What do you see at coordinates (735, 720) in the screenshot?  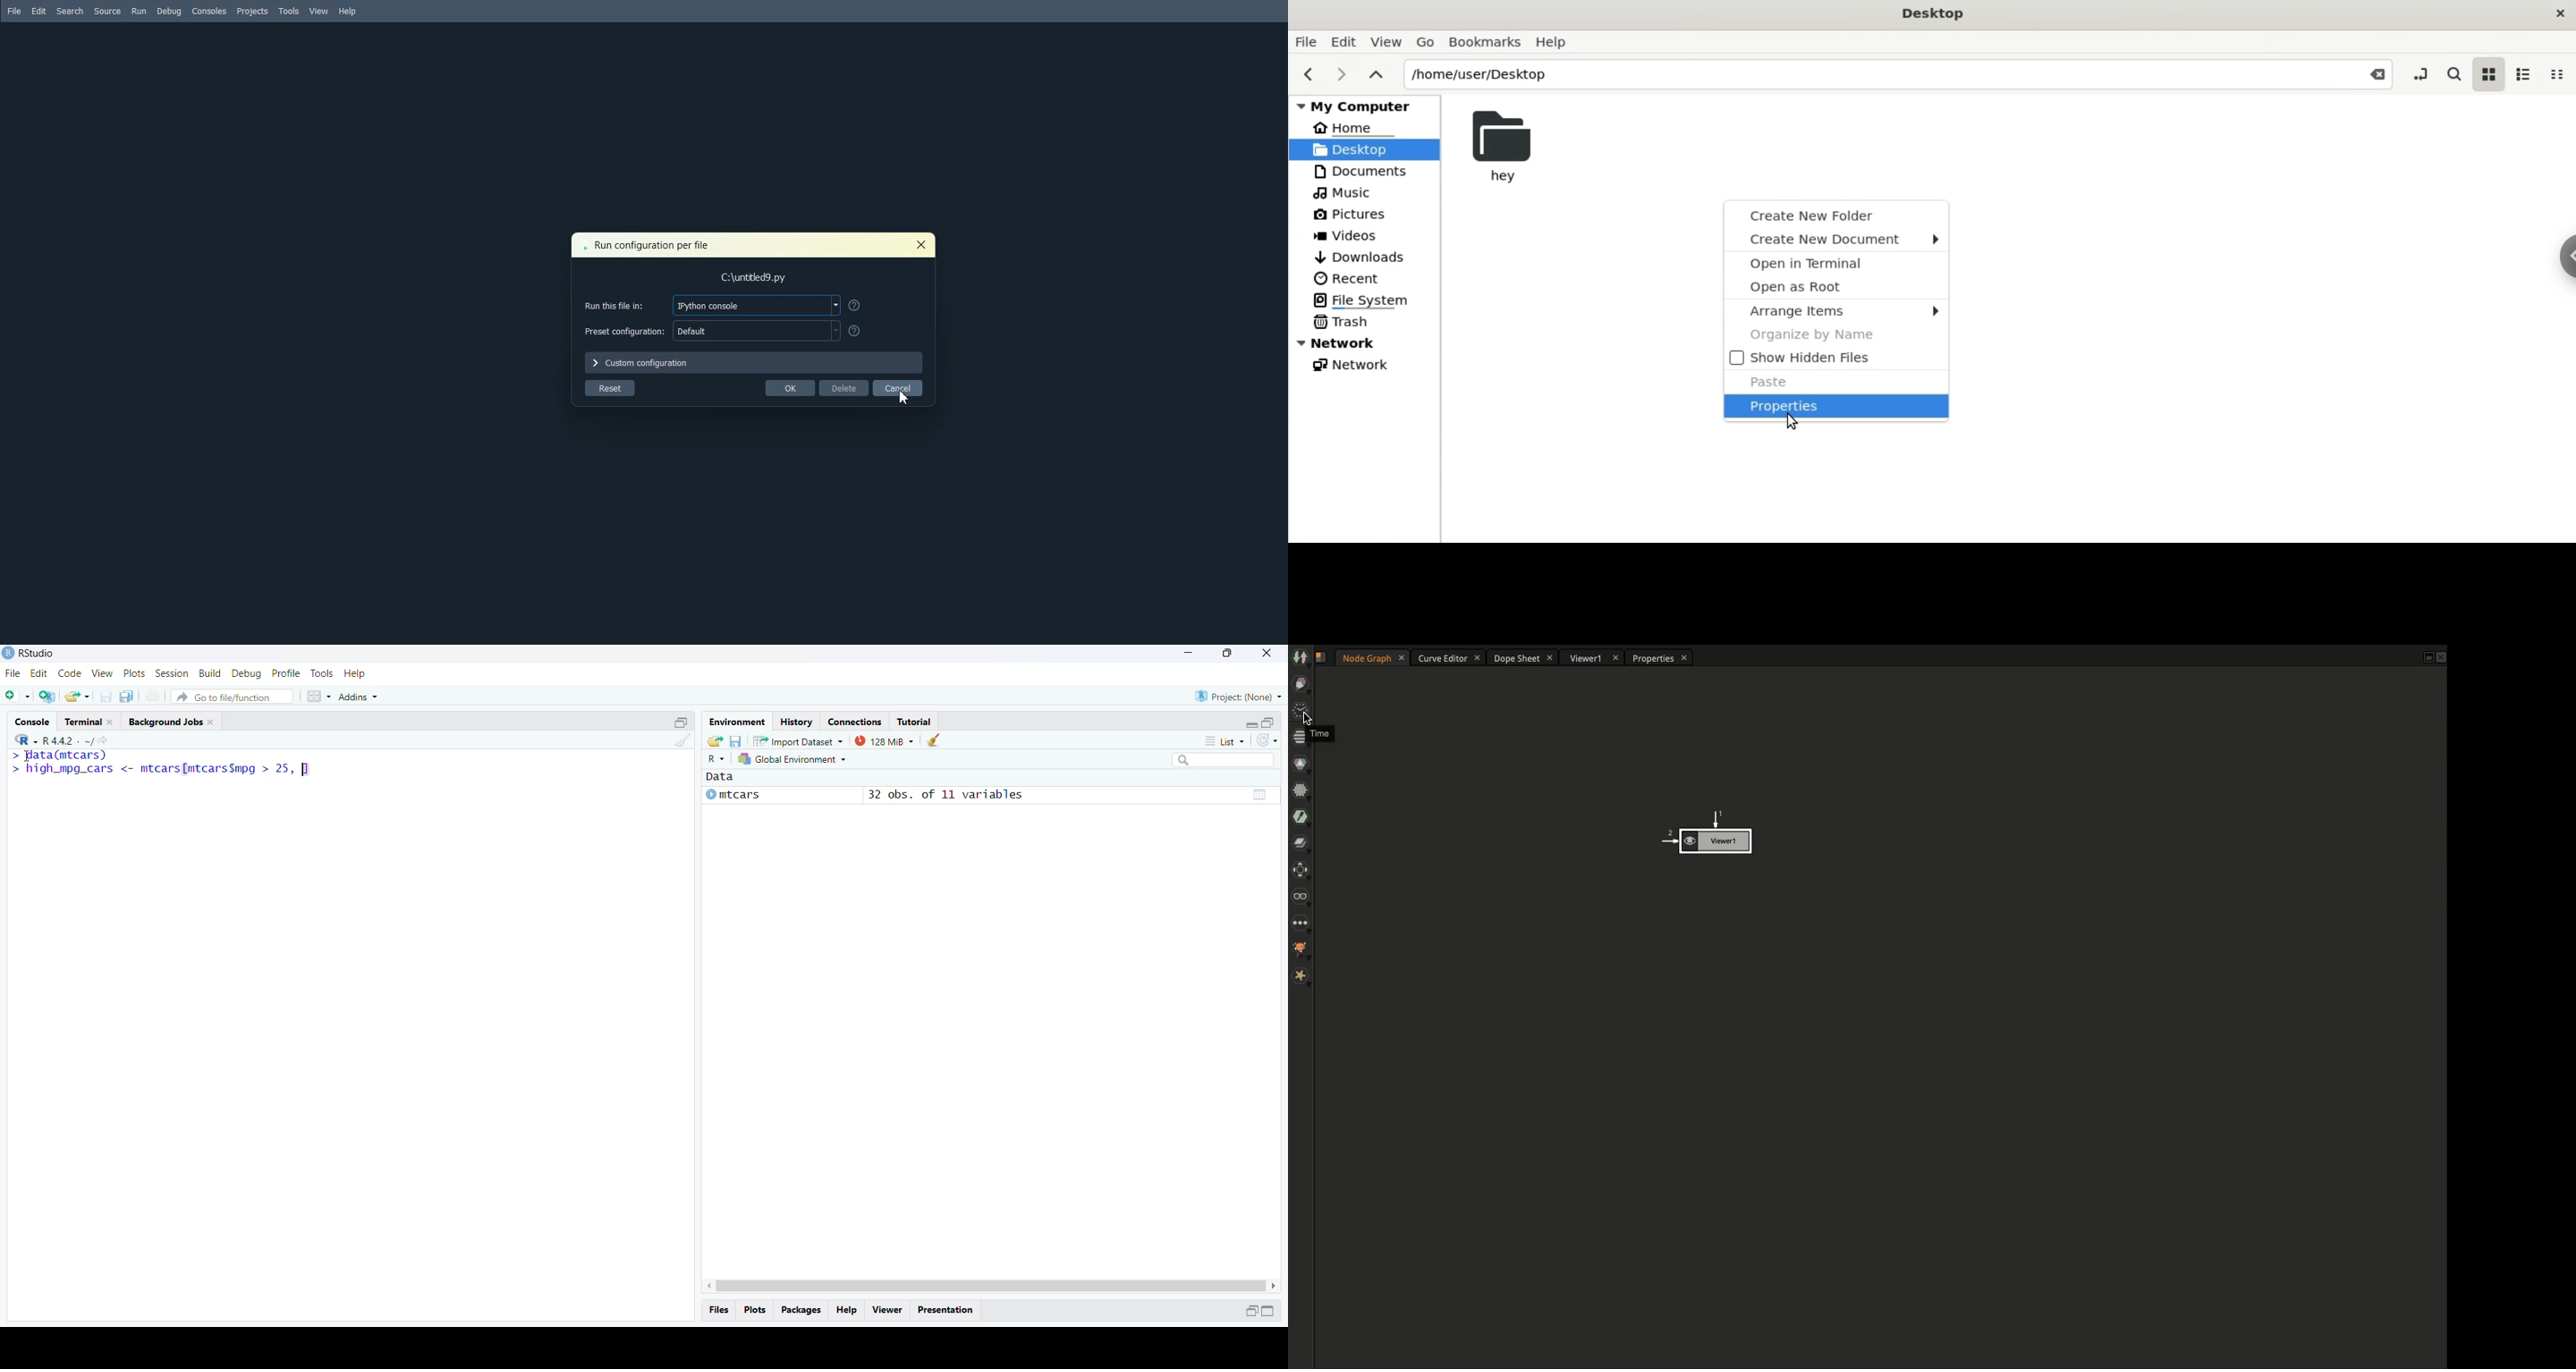 I see `Environment` at bounding box center [735, 720].